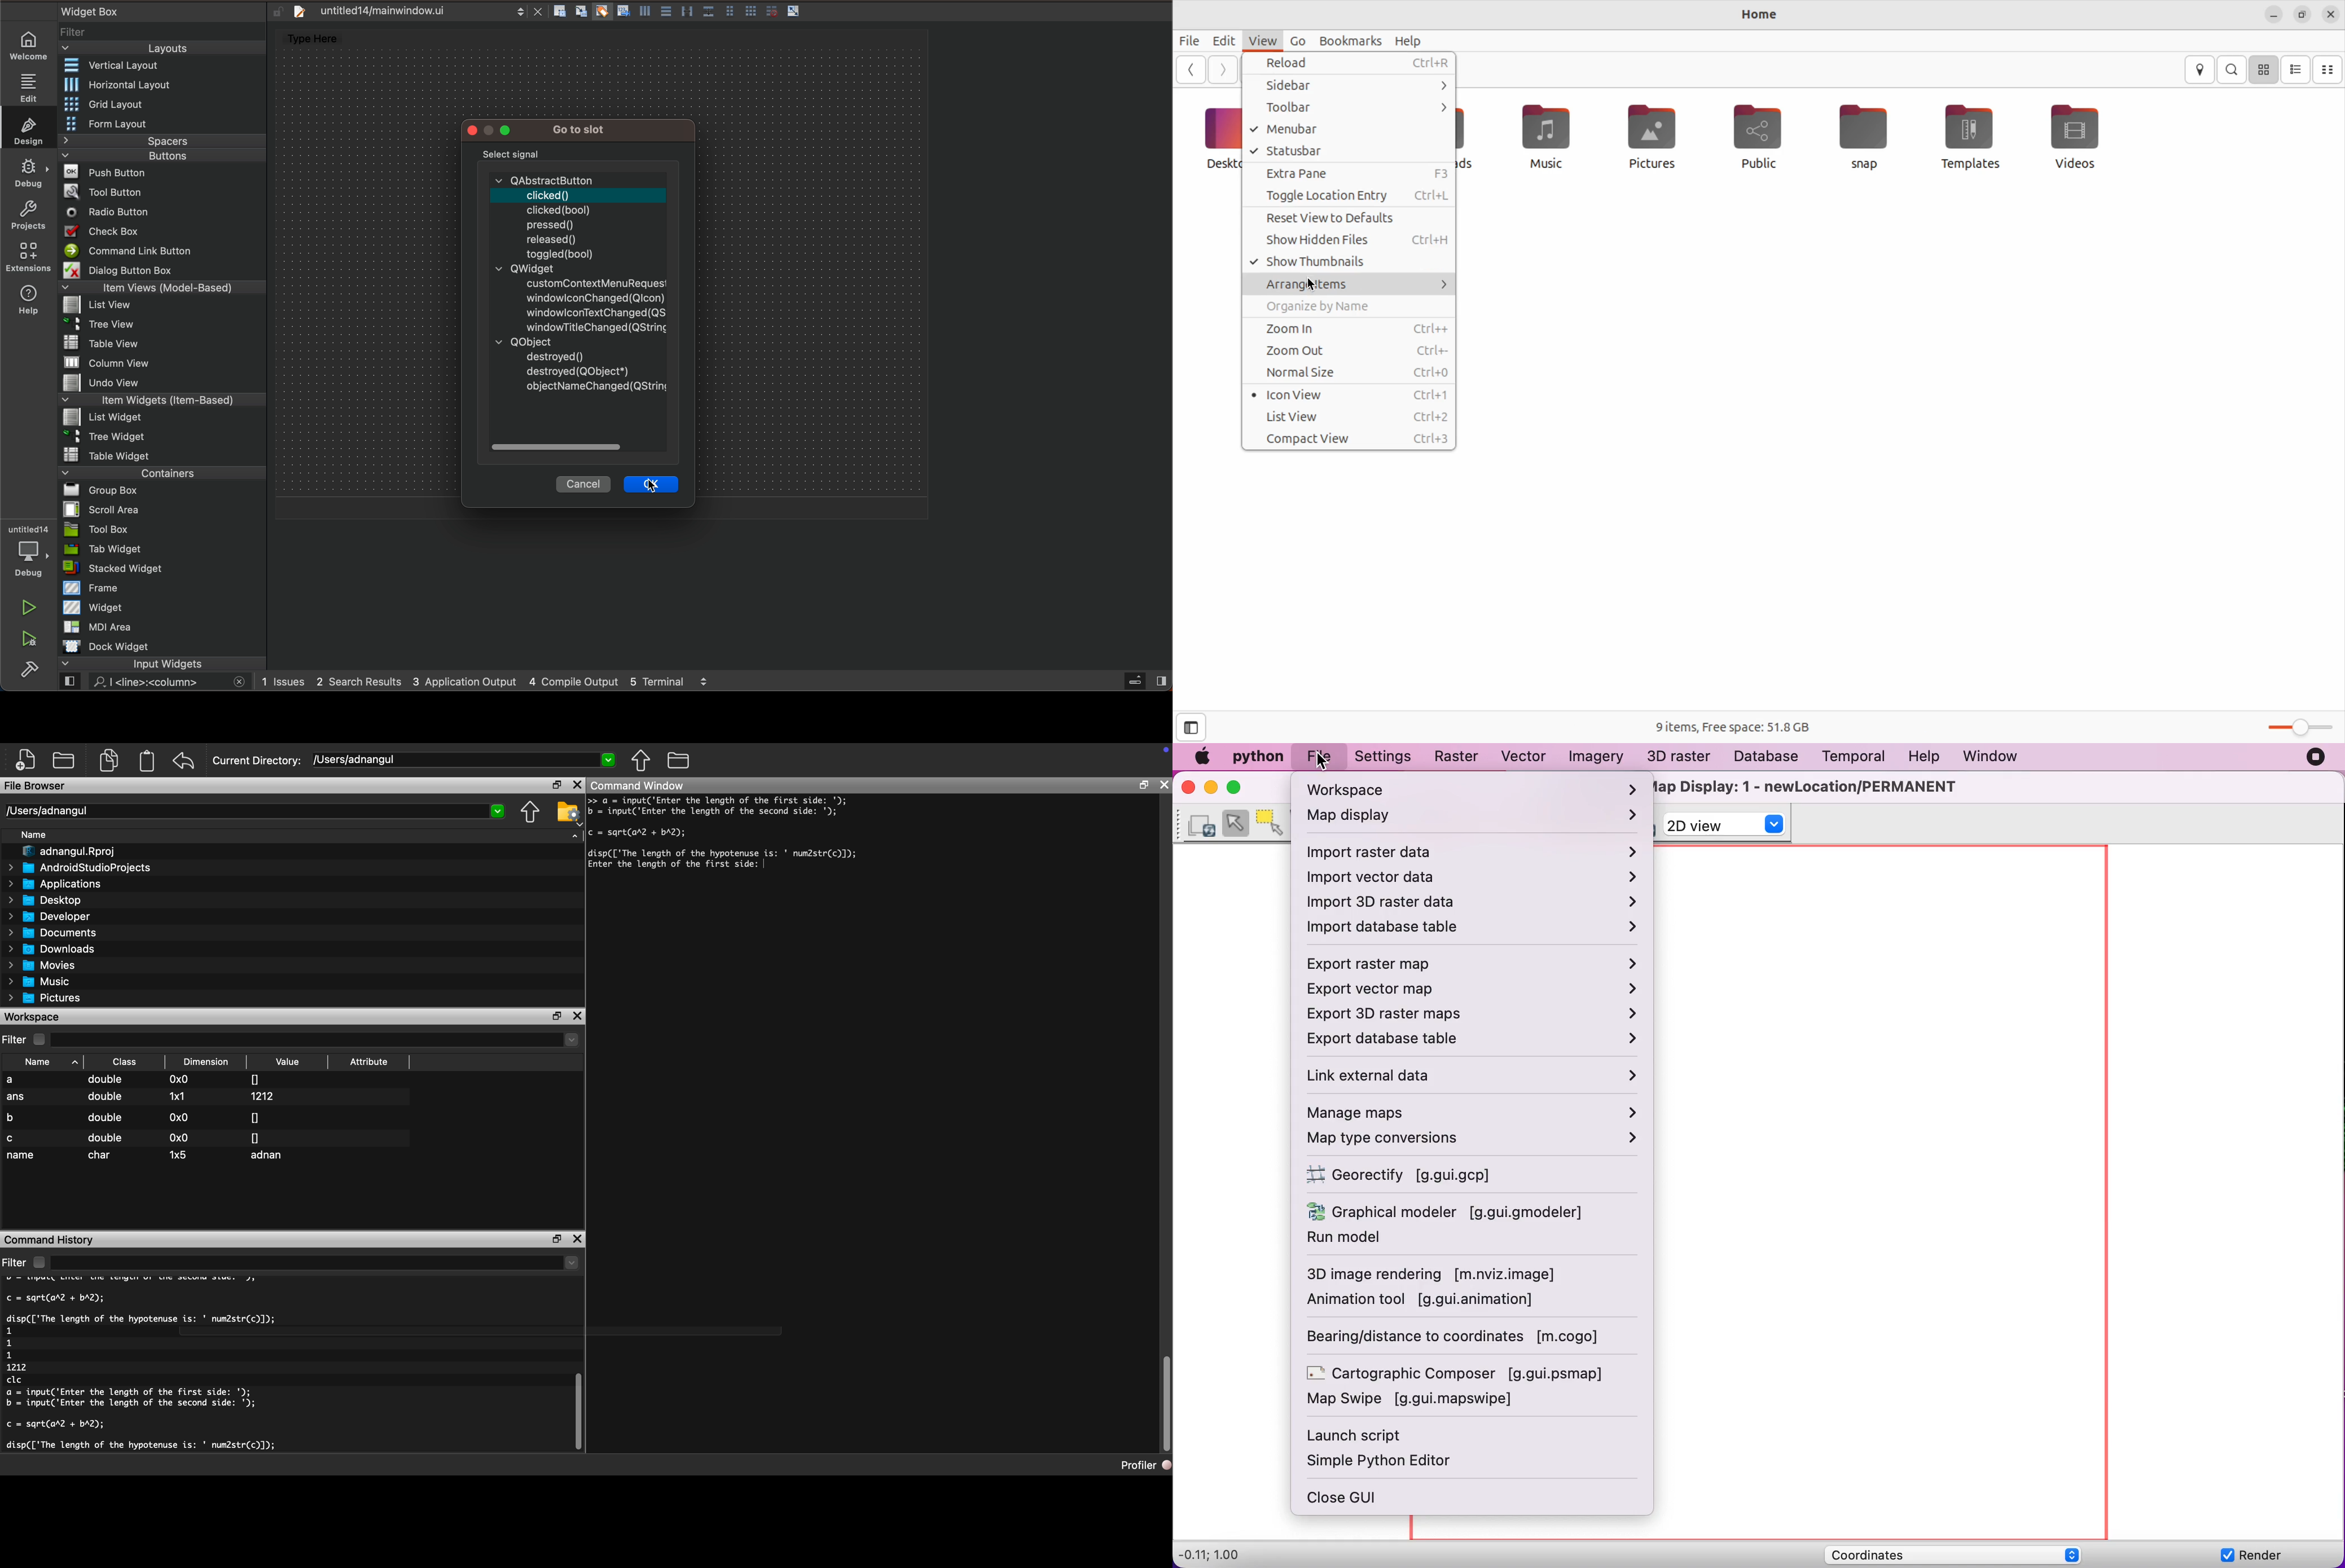 This screenshot has height=1568, width=2352. I want to click on Music, so click(44, 982).